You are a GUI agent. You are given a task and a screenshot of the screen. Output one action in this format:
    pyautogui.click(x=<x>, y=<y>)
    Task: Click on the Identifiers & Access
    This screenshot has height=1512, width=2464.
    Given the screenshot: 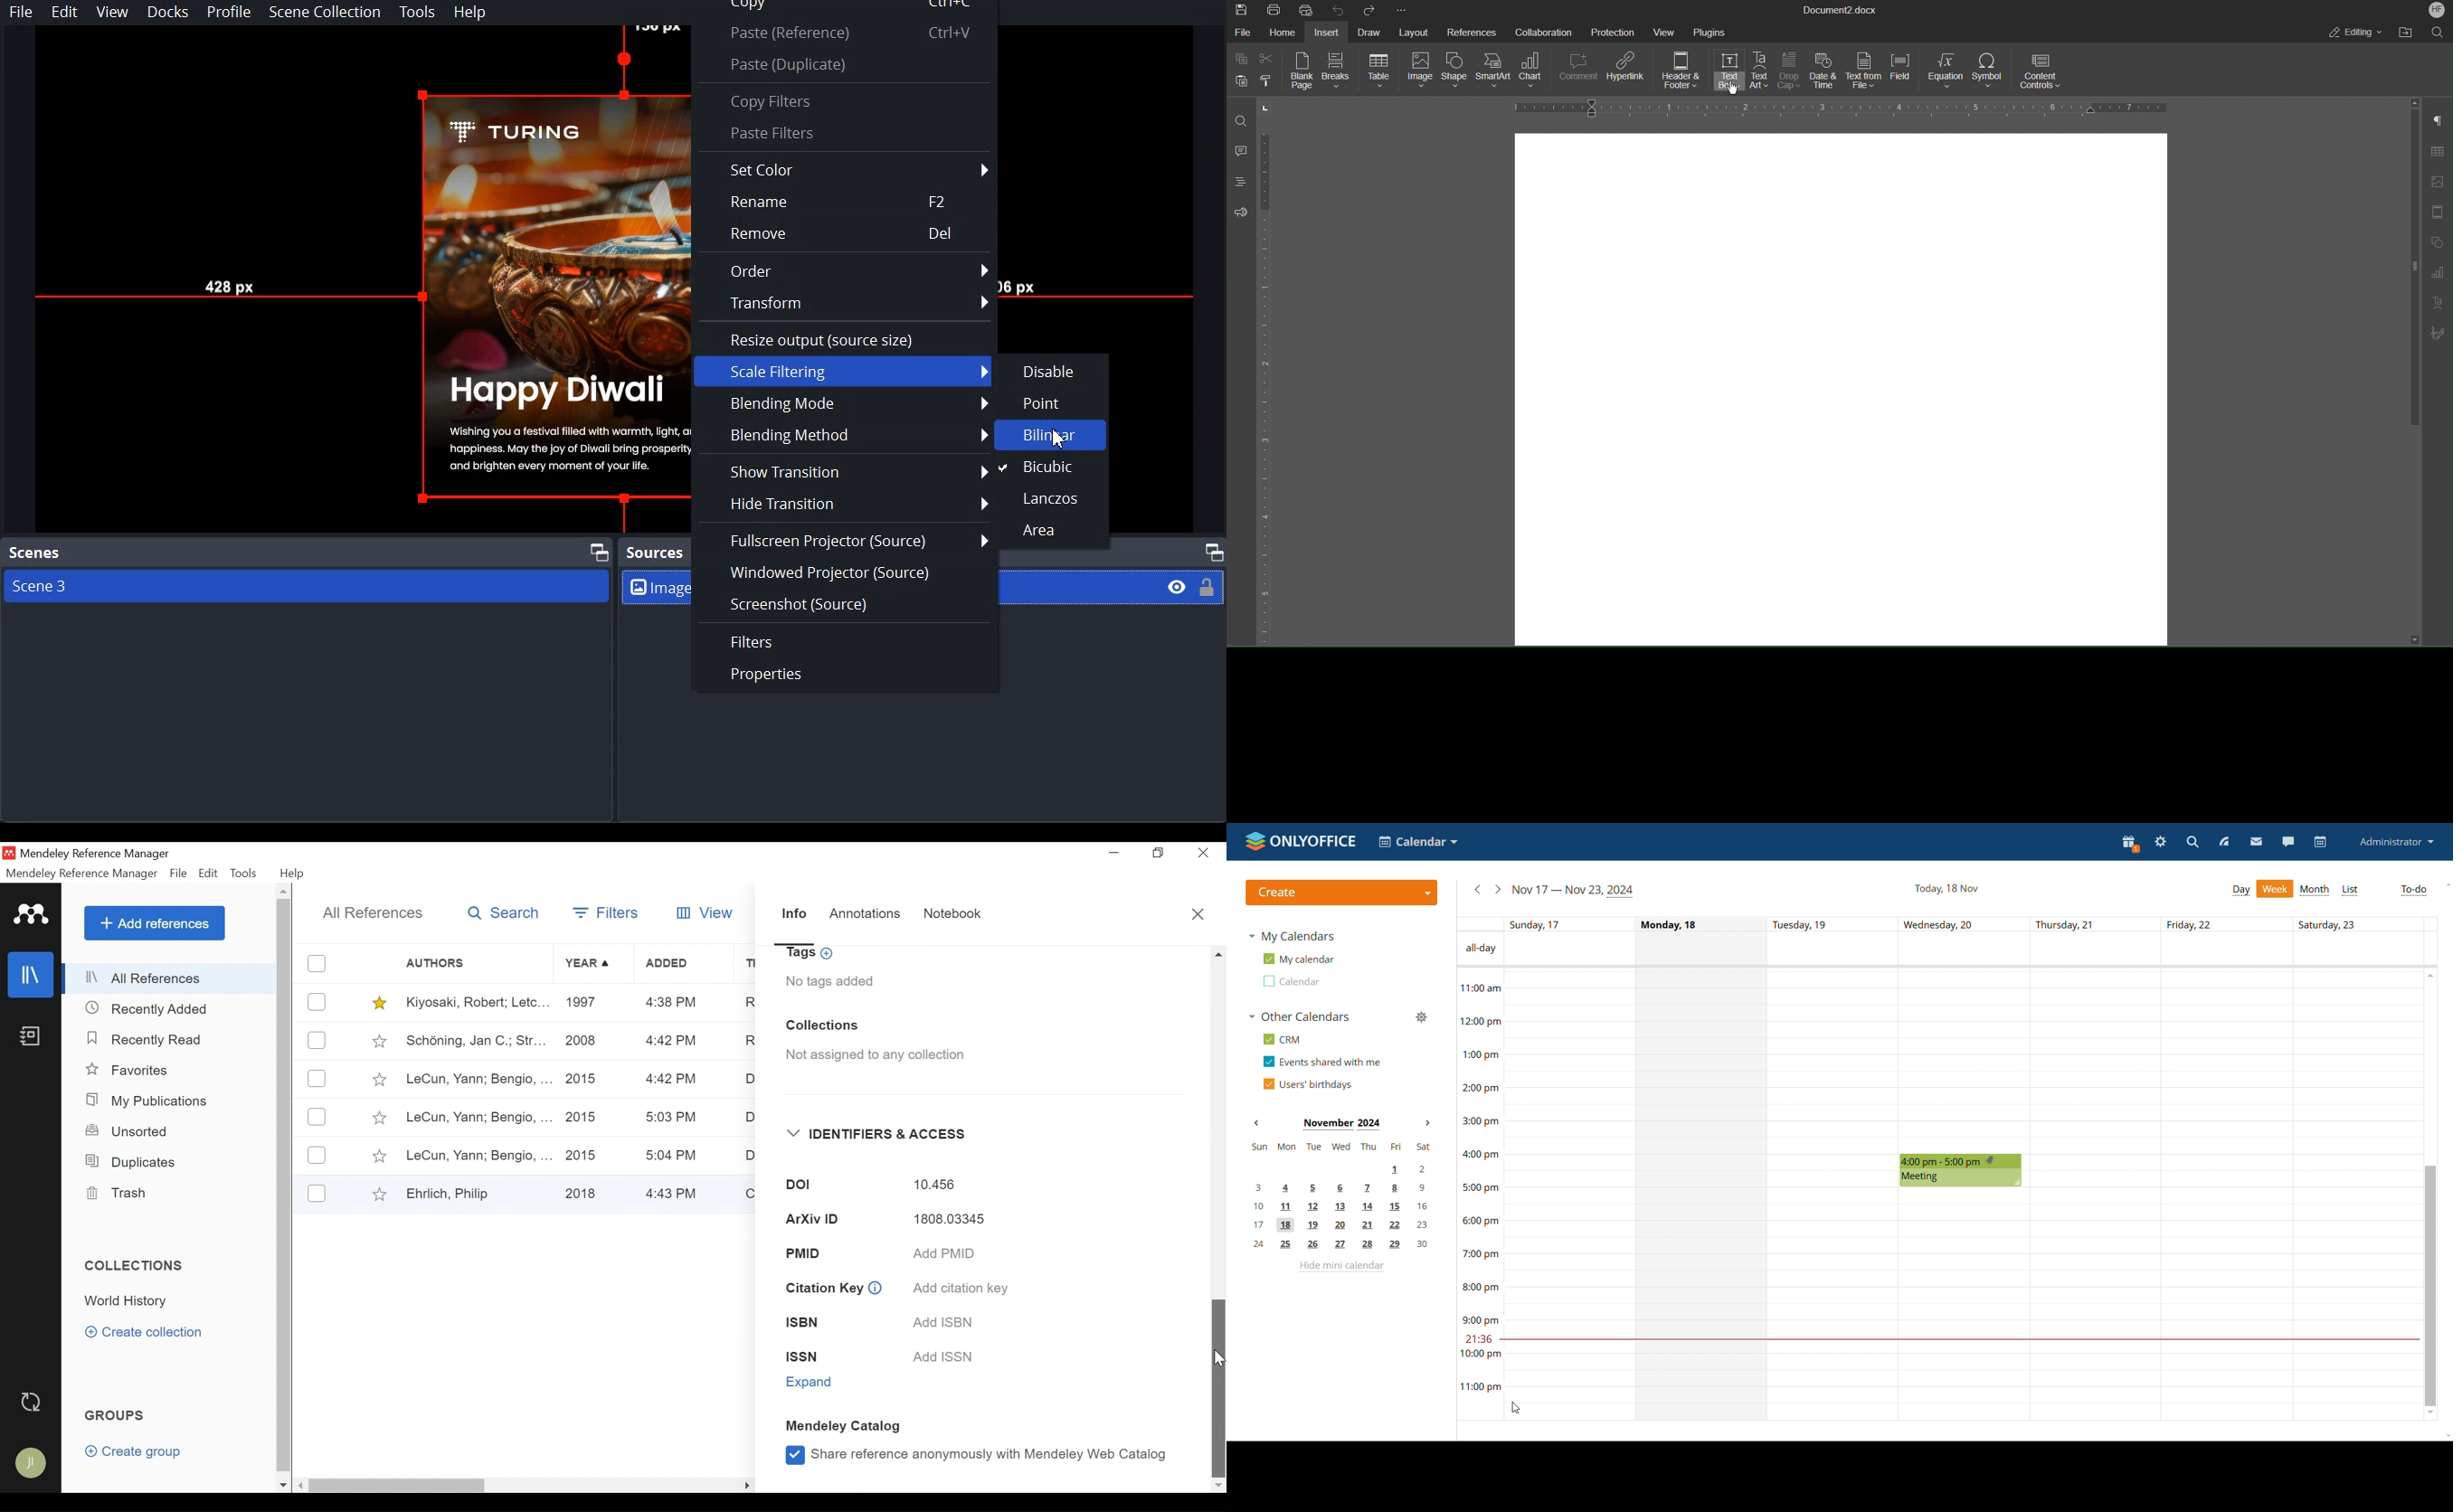 What is the action you would take?
    pyautogui.click(x=877, y=1135)
    